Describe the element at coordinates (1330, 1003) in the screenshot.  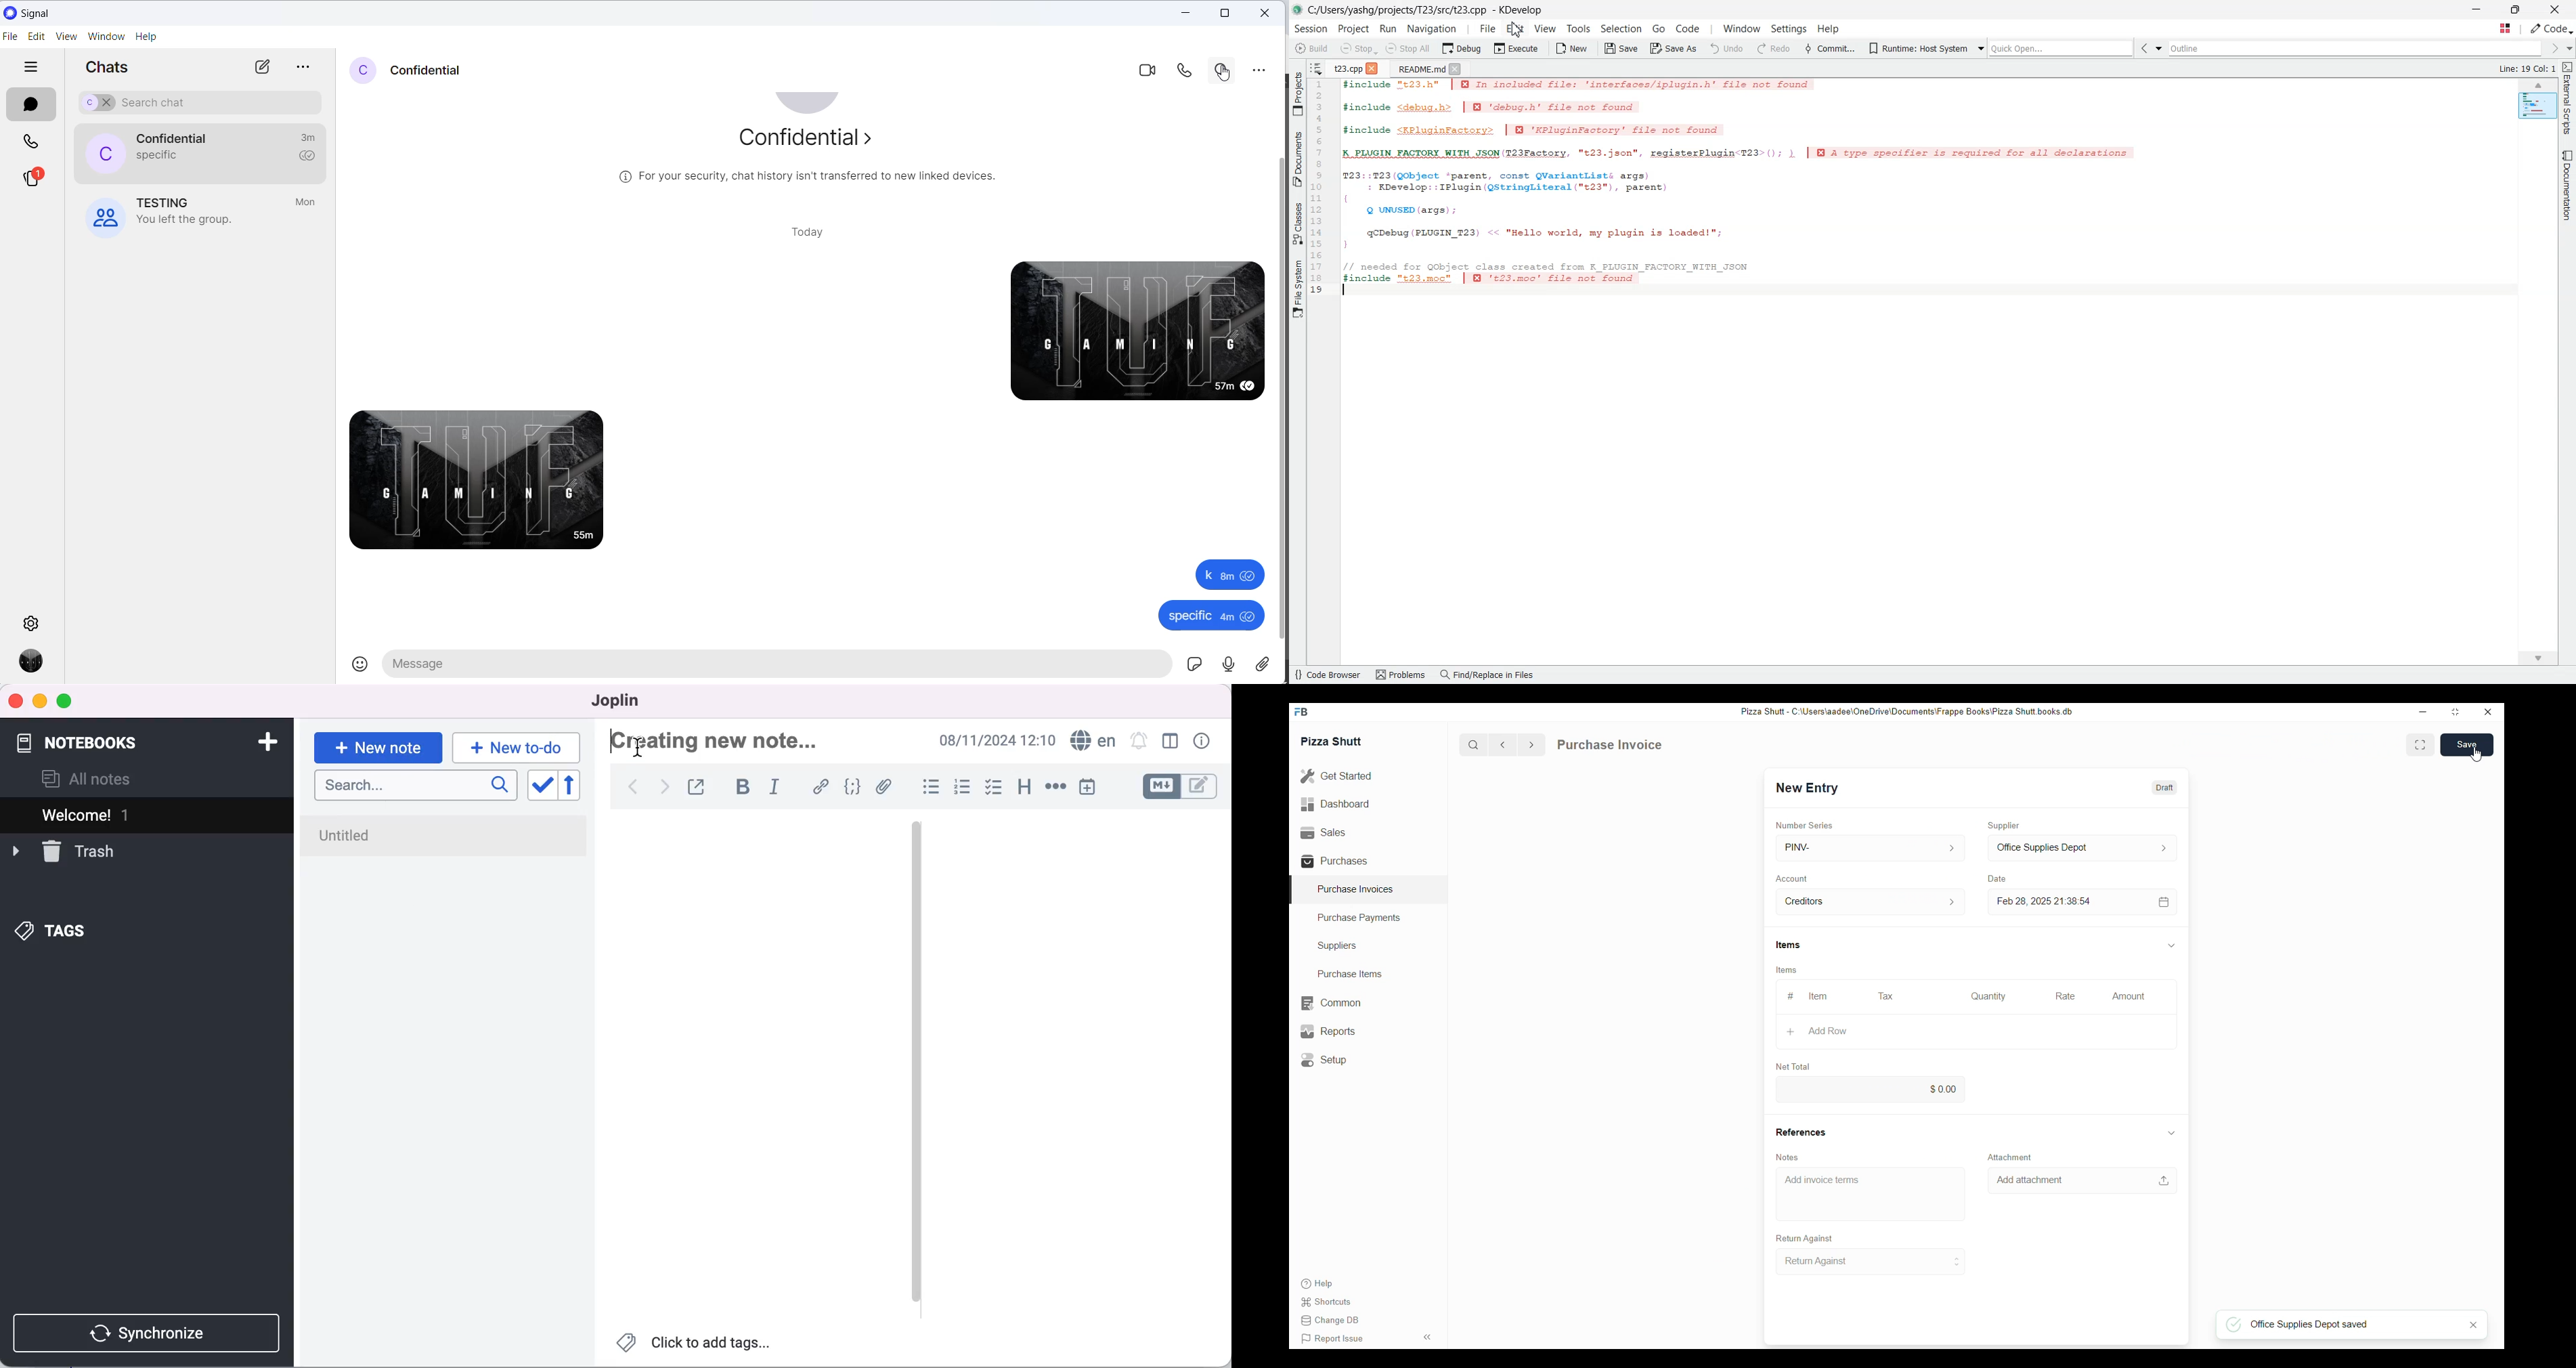
I see `Common` at that location.